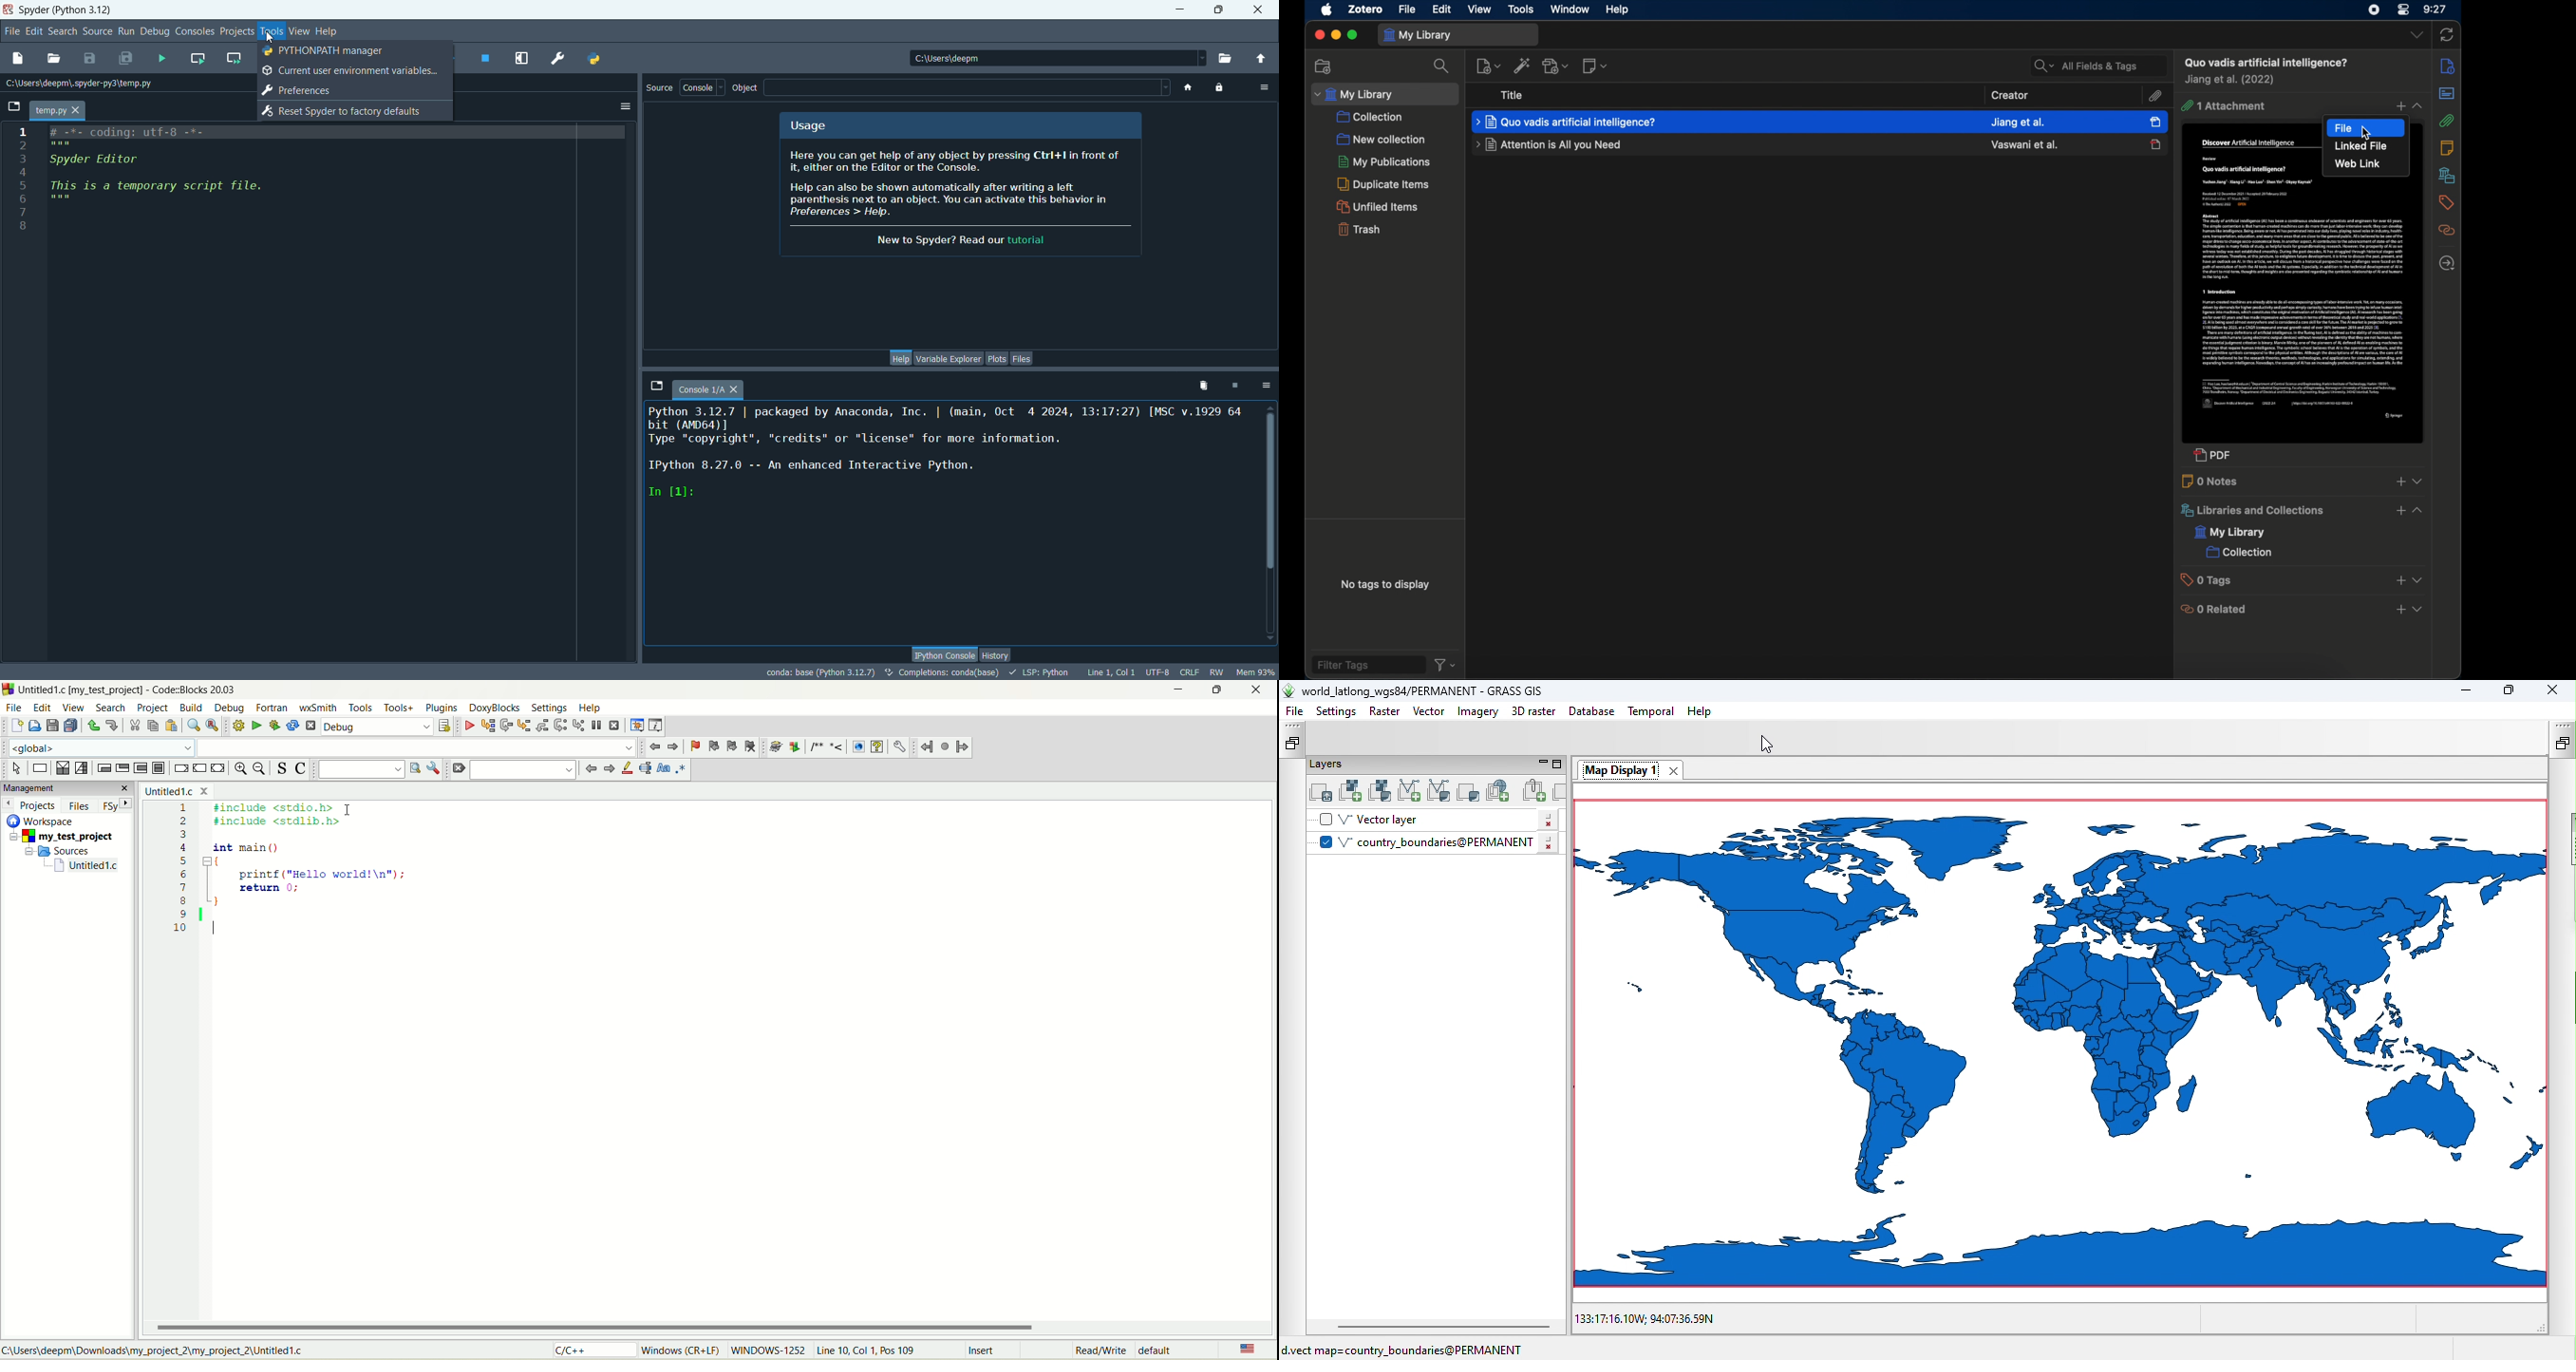  What do you see at coordinates (1111, 672) in the screenshot?
I see `line, col` at bounding box center [1111, 672].